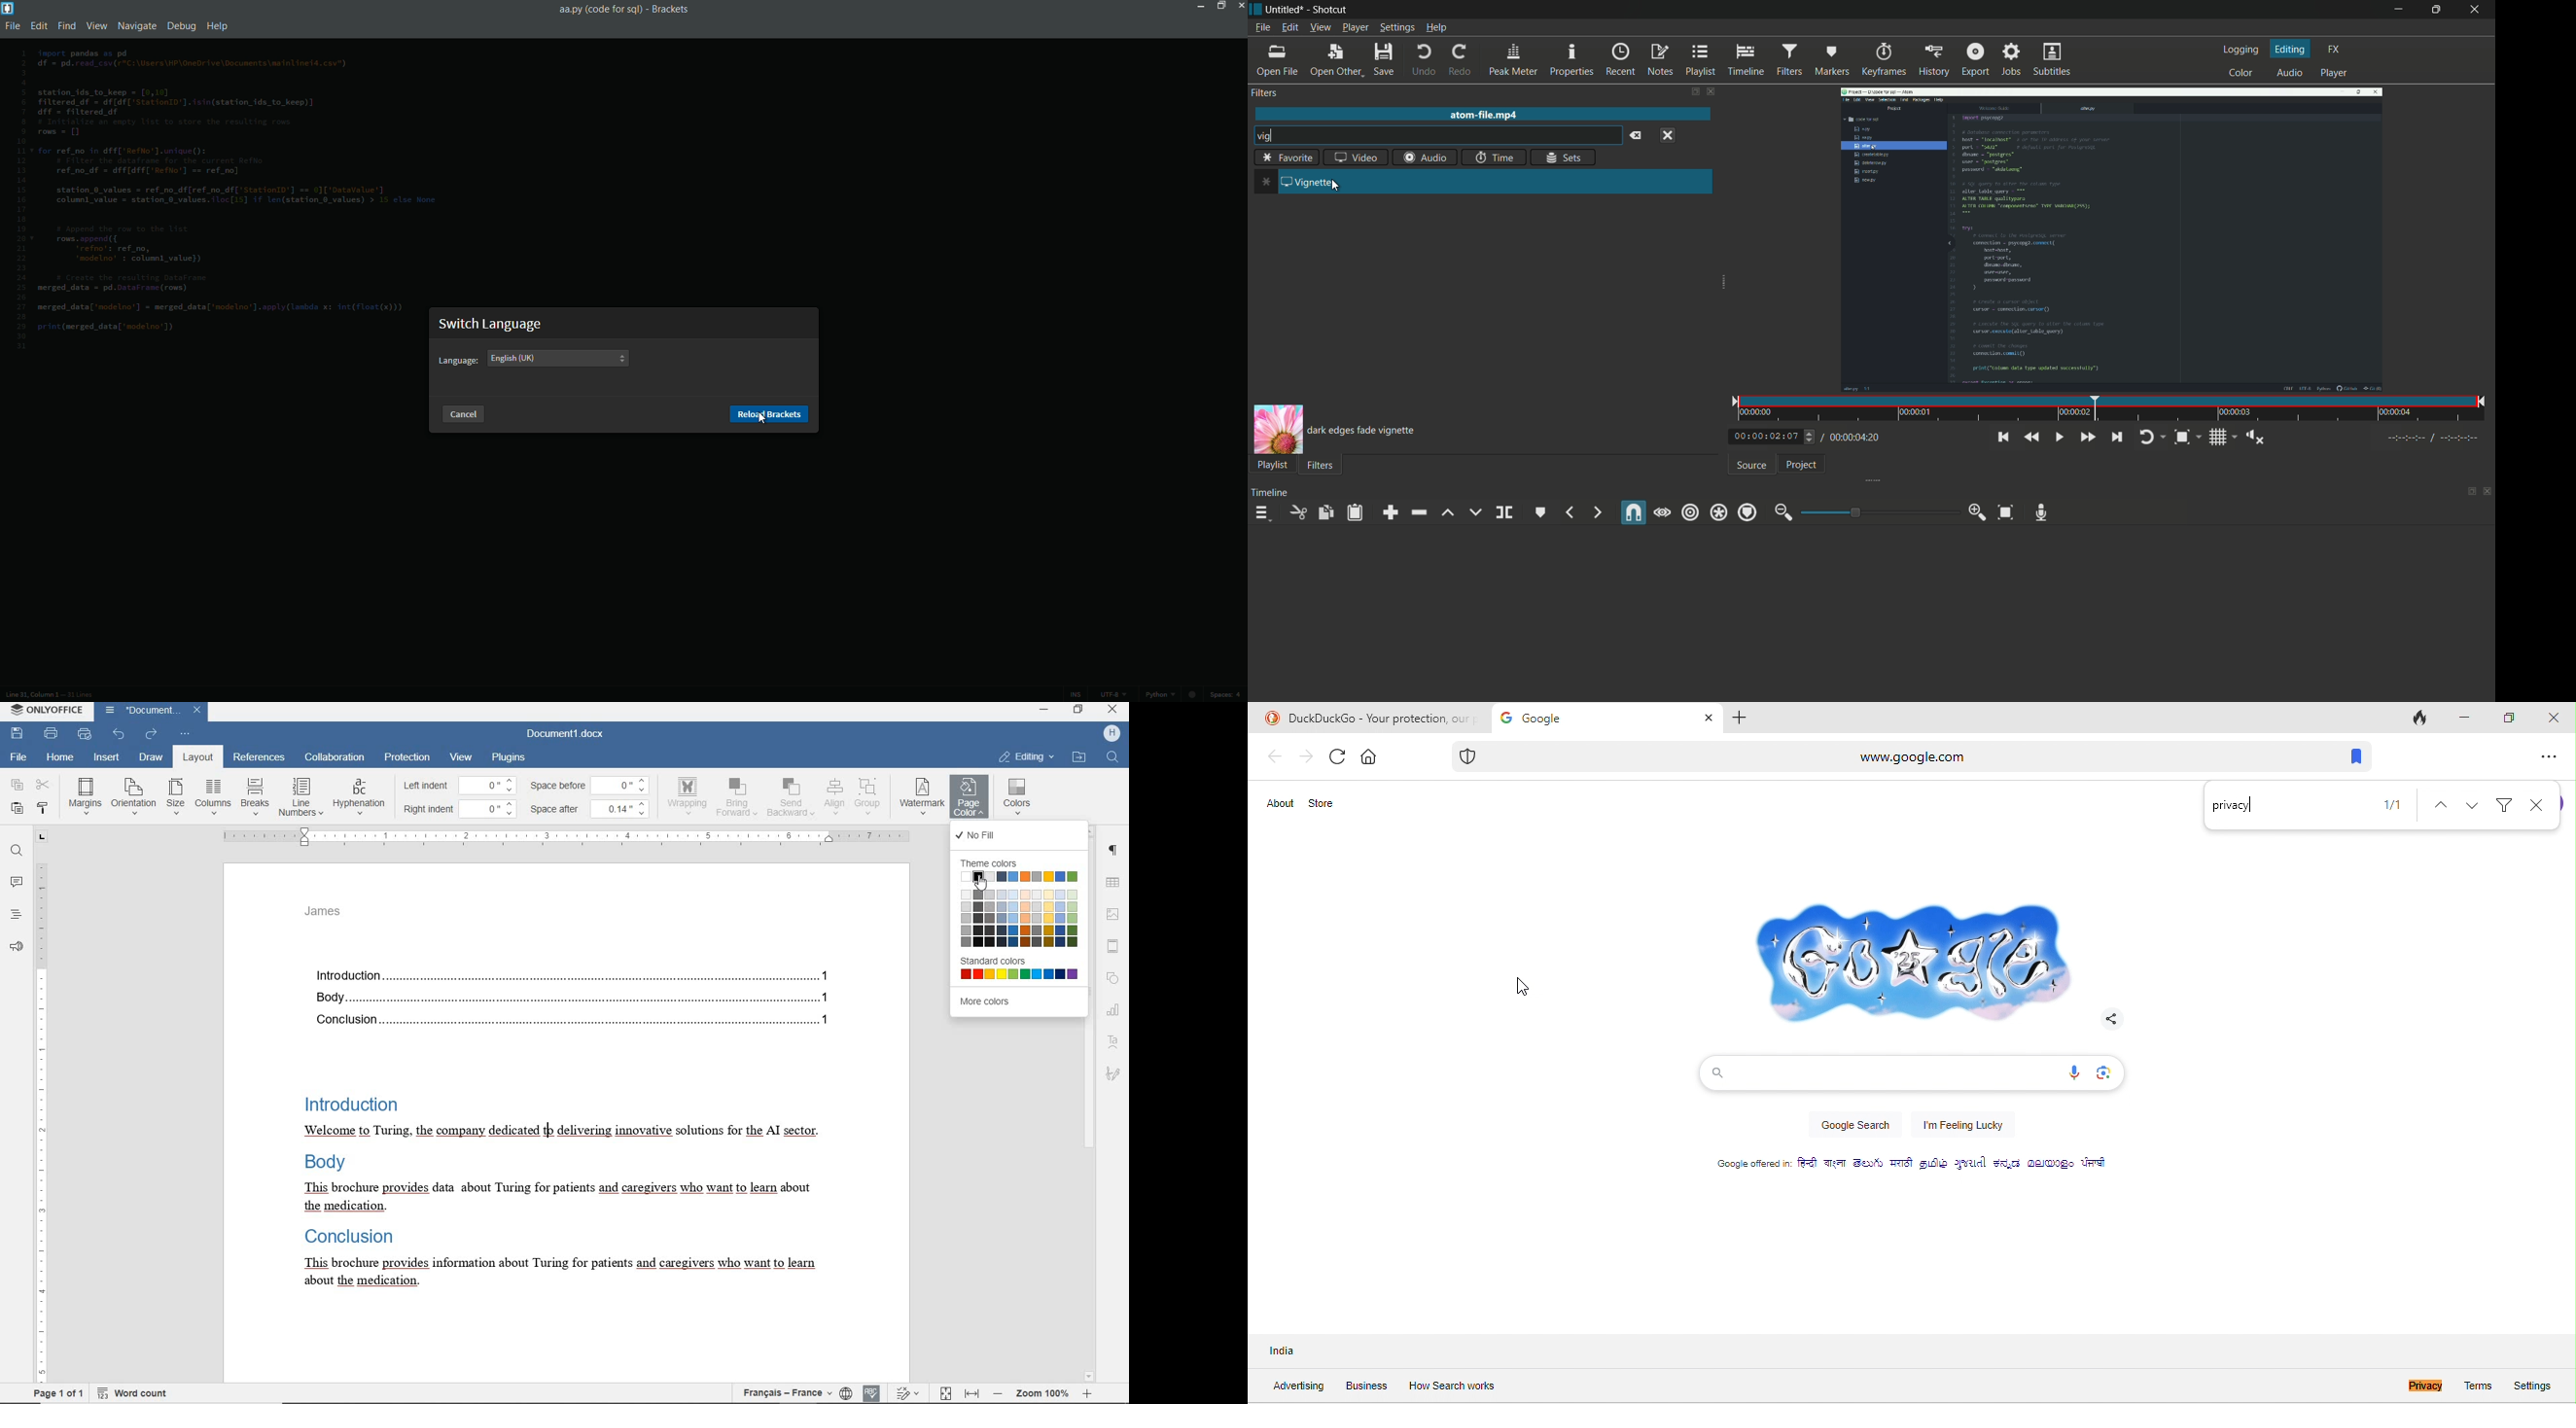 Image resolution: width=2576 pixels, height=1428 pixels. I want to click on line numbers, so click(21, 200).